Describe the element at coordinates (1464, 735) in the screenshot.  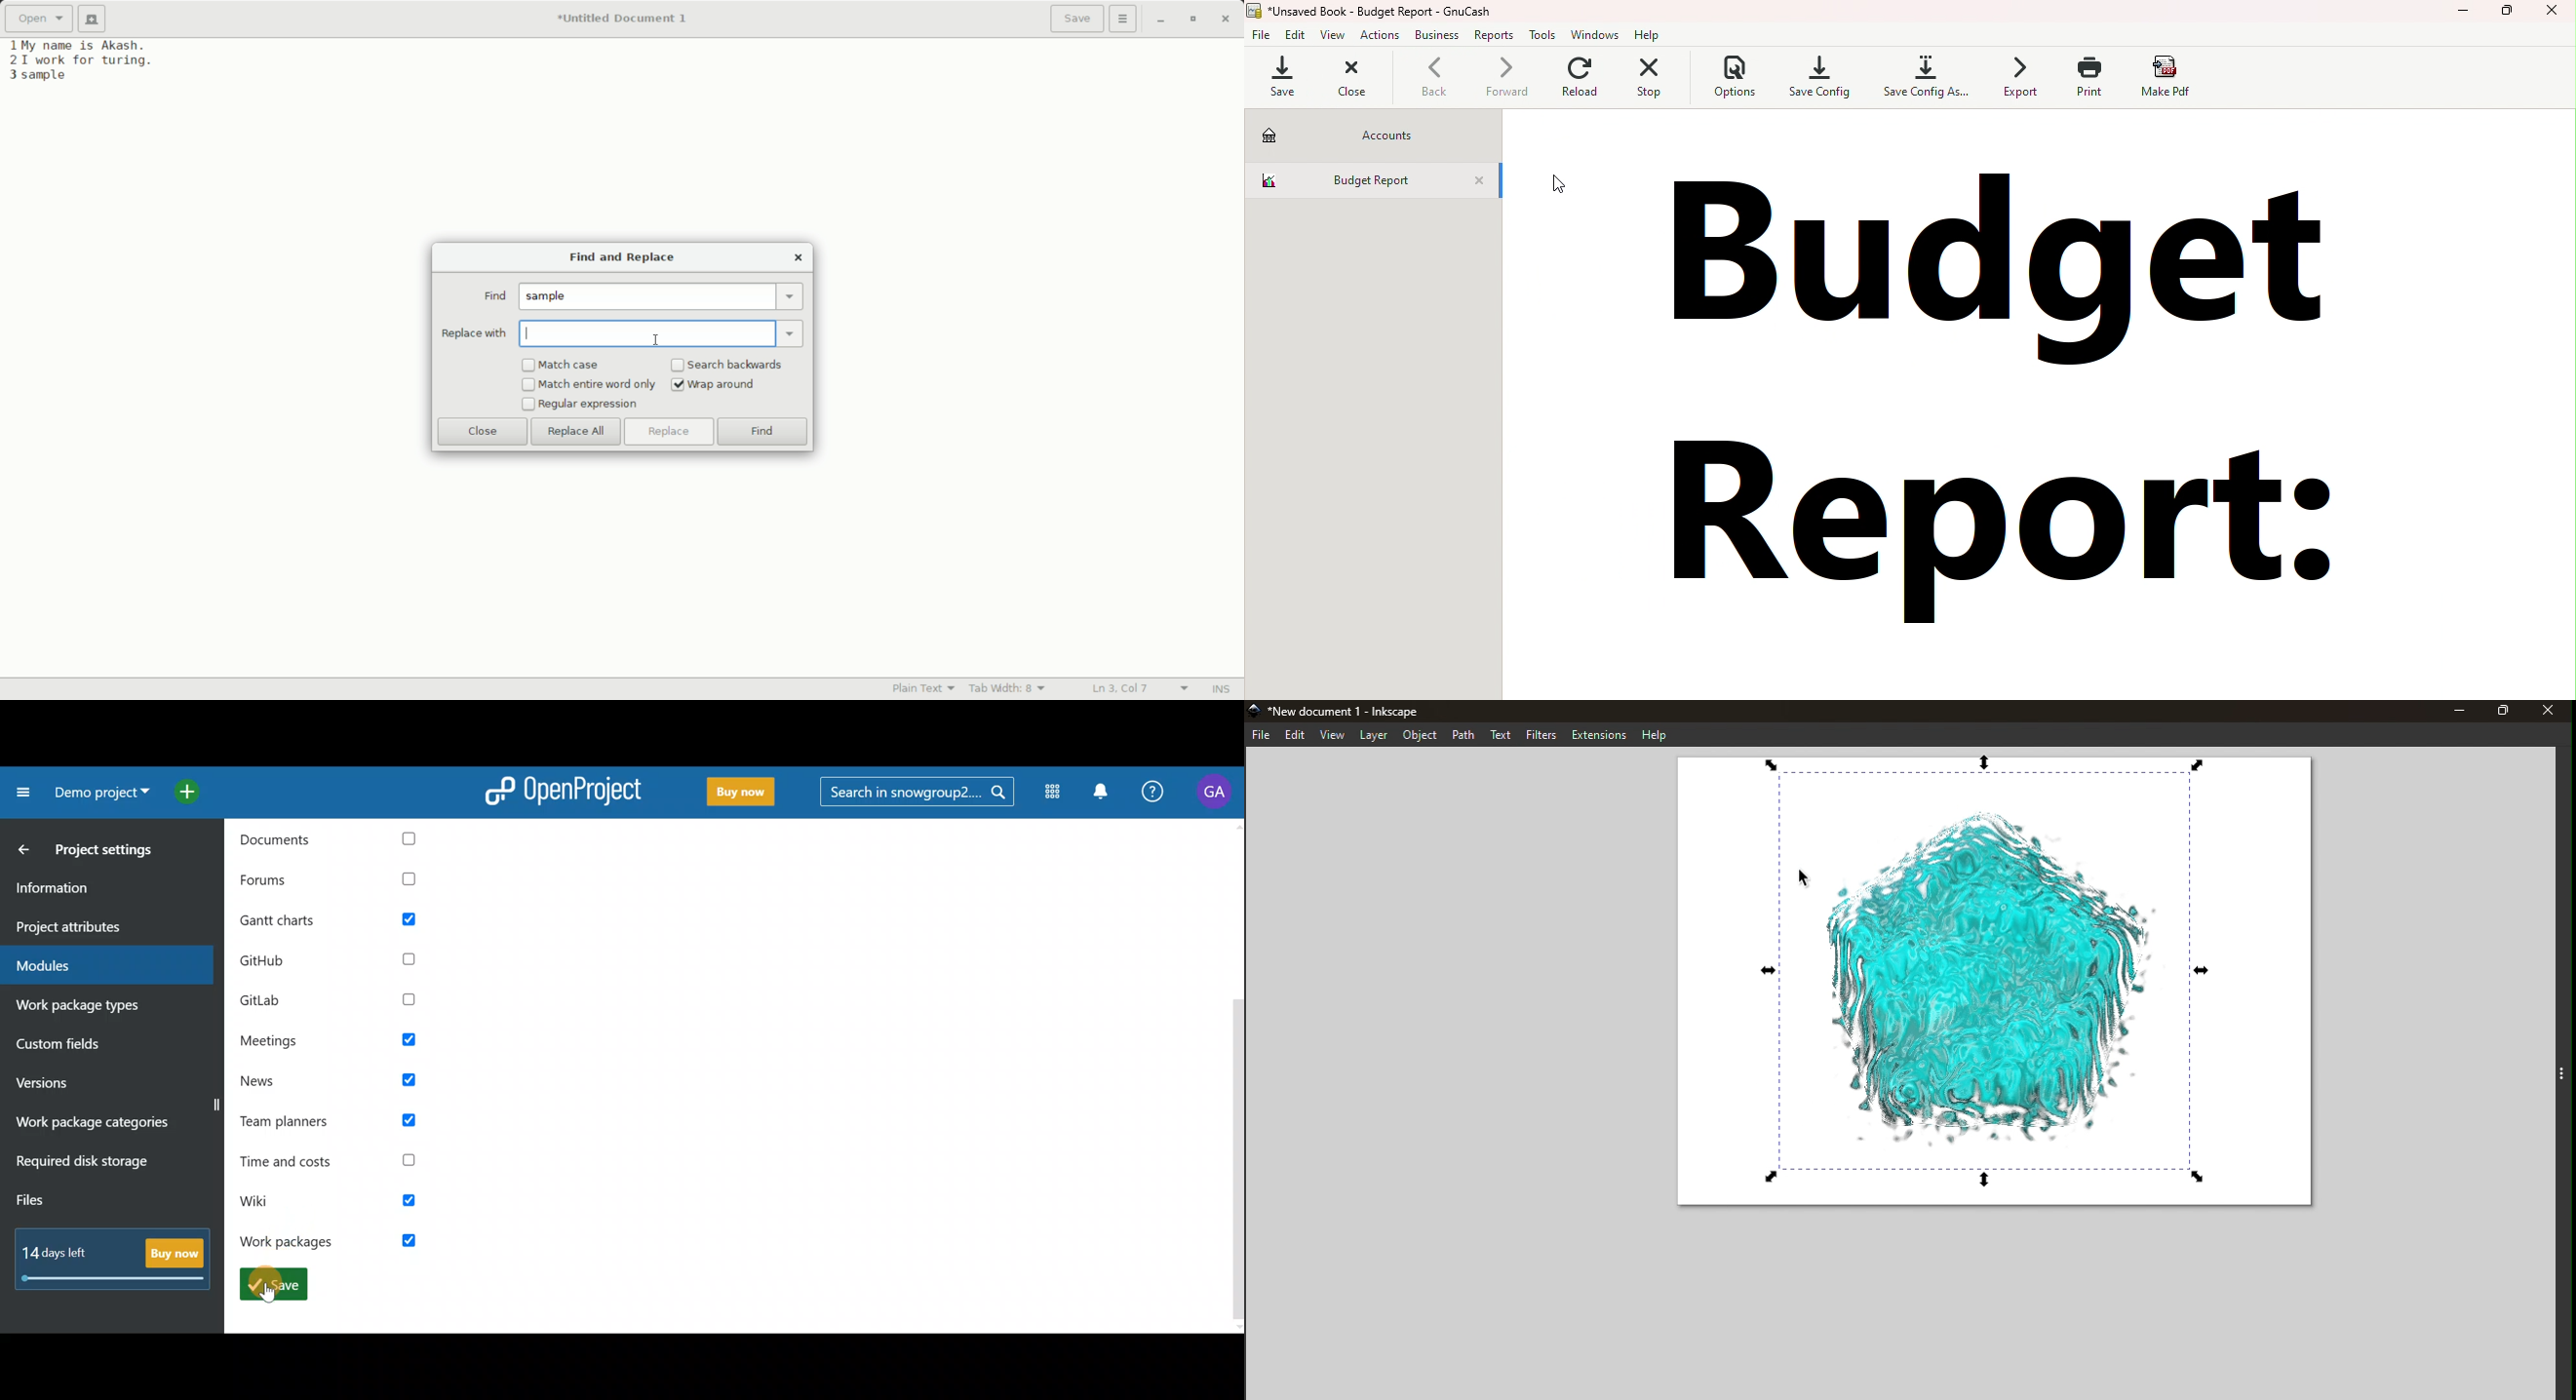
I see `Path` at that location.